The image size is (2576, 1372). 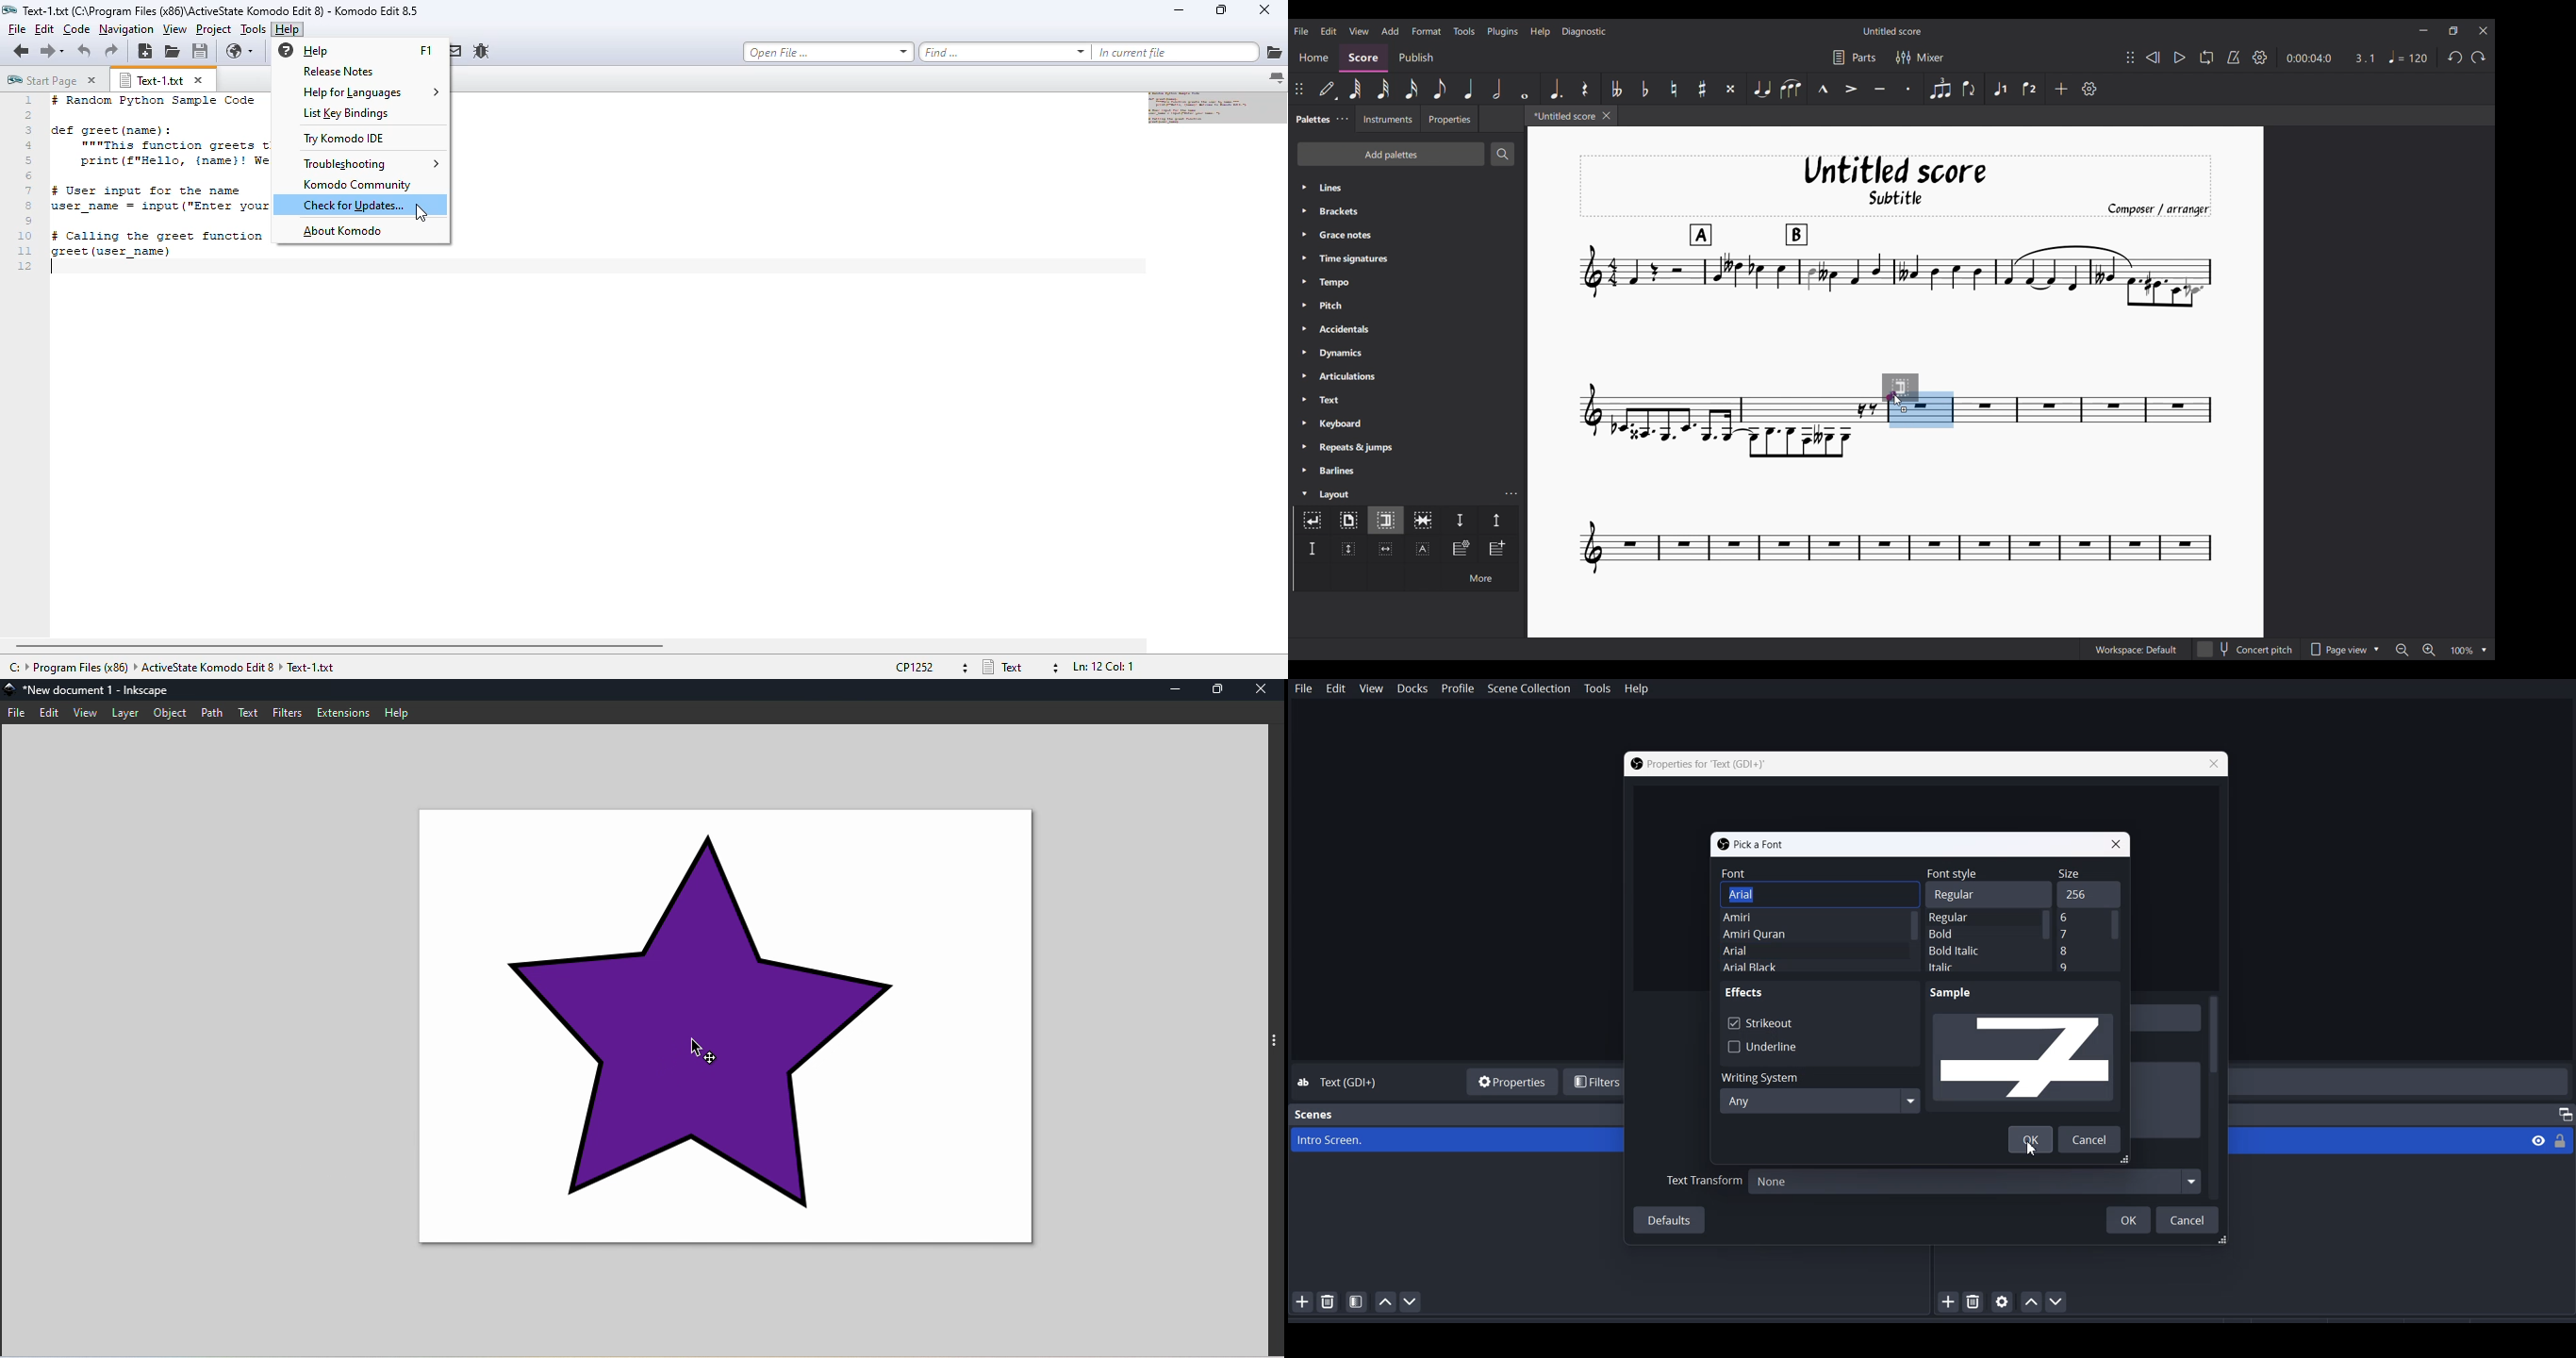 I want to click on line numbers, so click(x=26, y=184).